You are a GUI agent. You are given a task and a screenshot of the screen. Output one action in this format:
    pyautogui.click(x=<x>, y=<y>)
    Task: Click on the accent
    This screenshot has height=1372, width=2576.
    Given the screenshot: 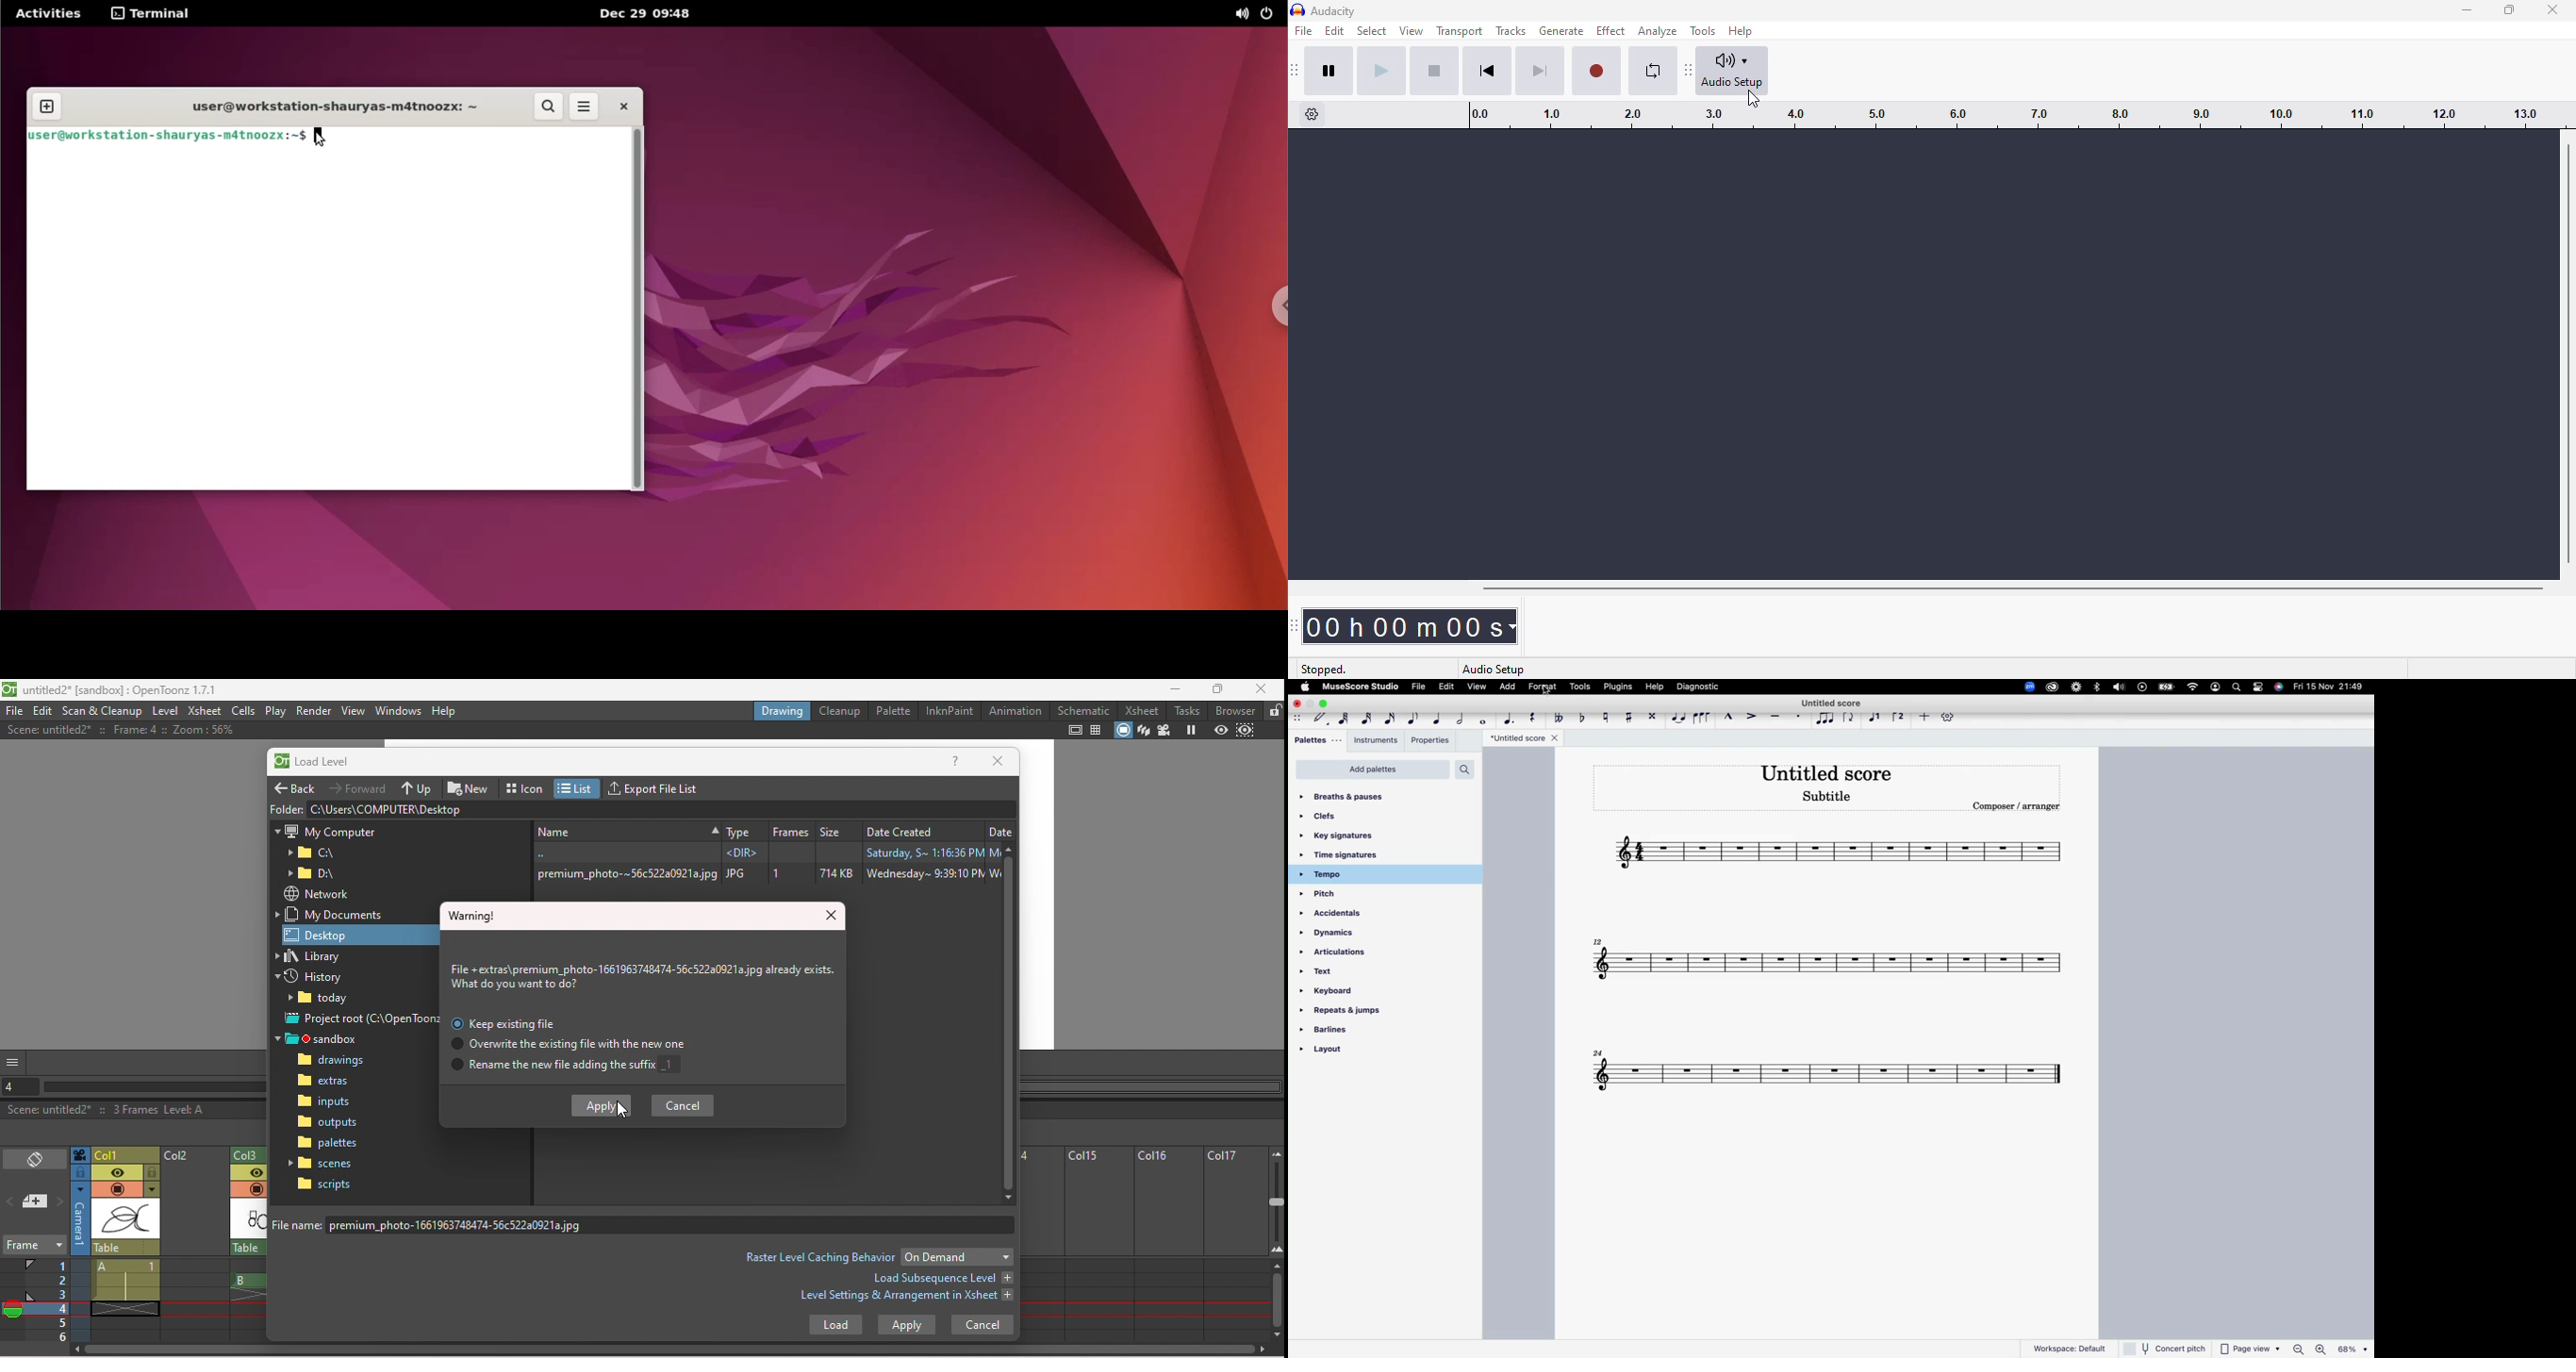 What is the action you would take?
    pyautogui.click(x=1753, y=715)
    